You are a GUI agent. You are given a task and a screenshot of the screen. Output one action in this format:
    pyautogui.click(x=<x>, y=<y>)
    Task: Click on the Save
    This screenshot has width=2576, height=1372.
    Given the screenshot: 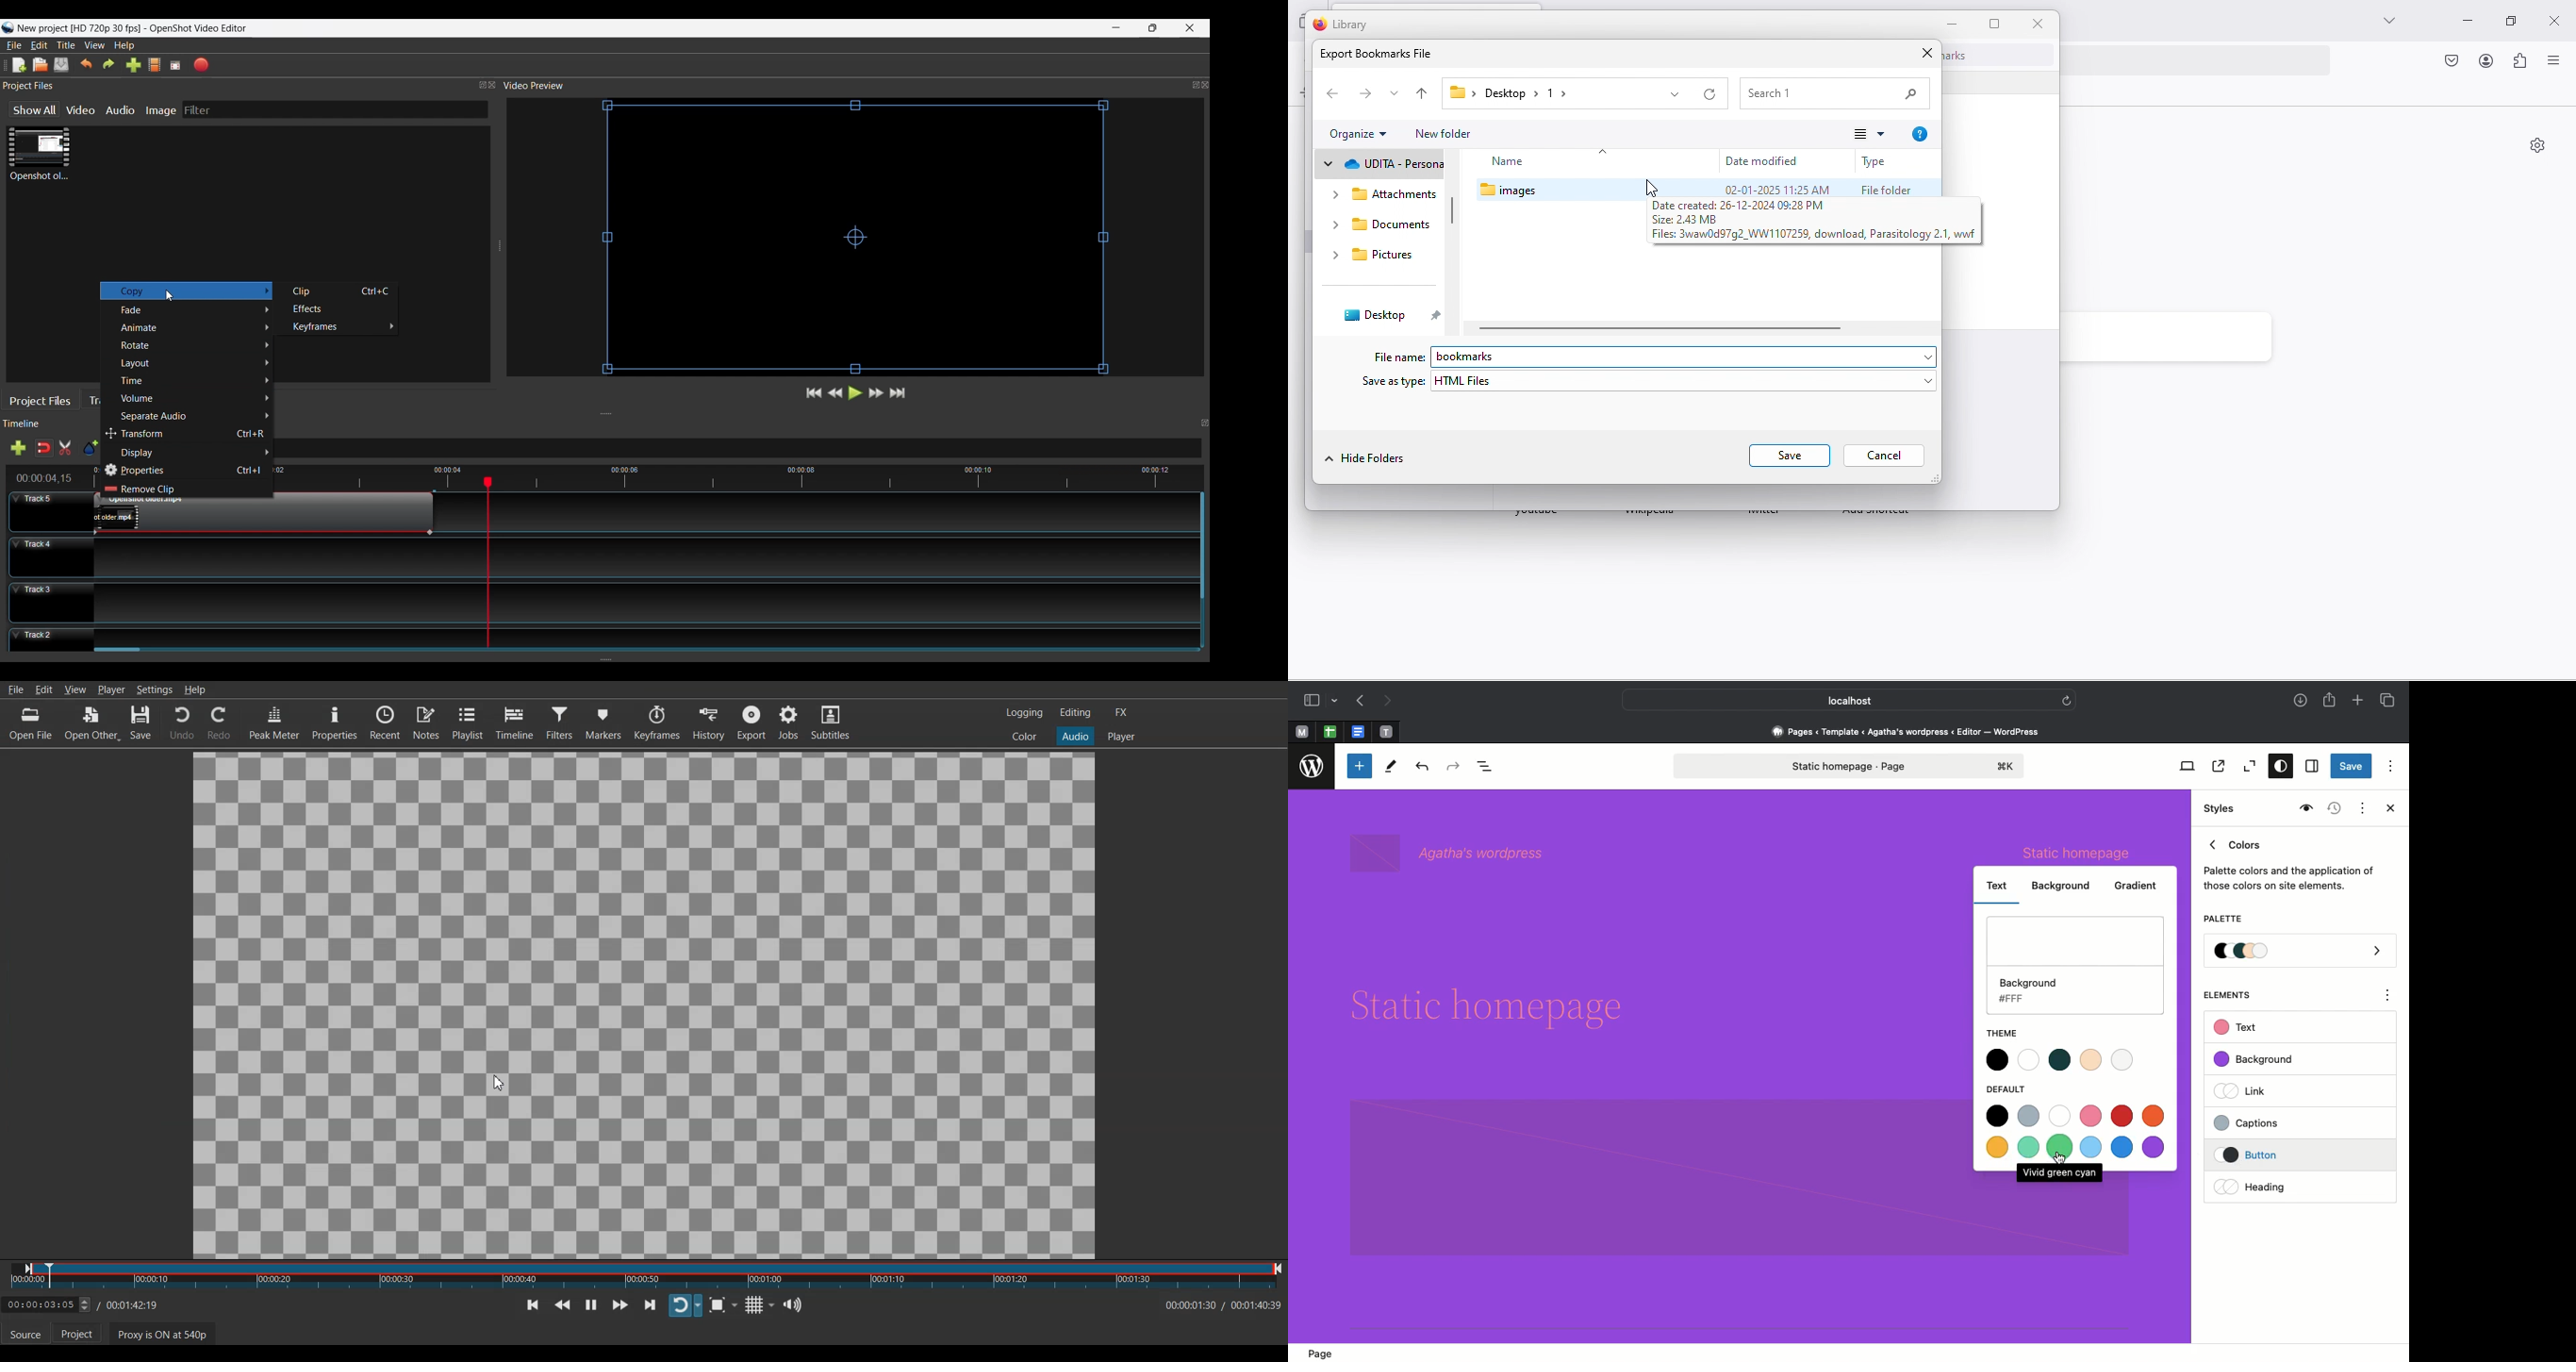 What is the action you would take?
    pyautogui.click(x=2352, y=767)
    